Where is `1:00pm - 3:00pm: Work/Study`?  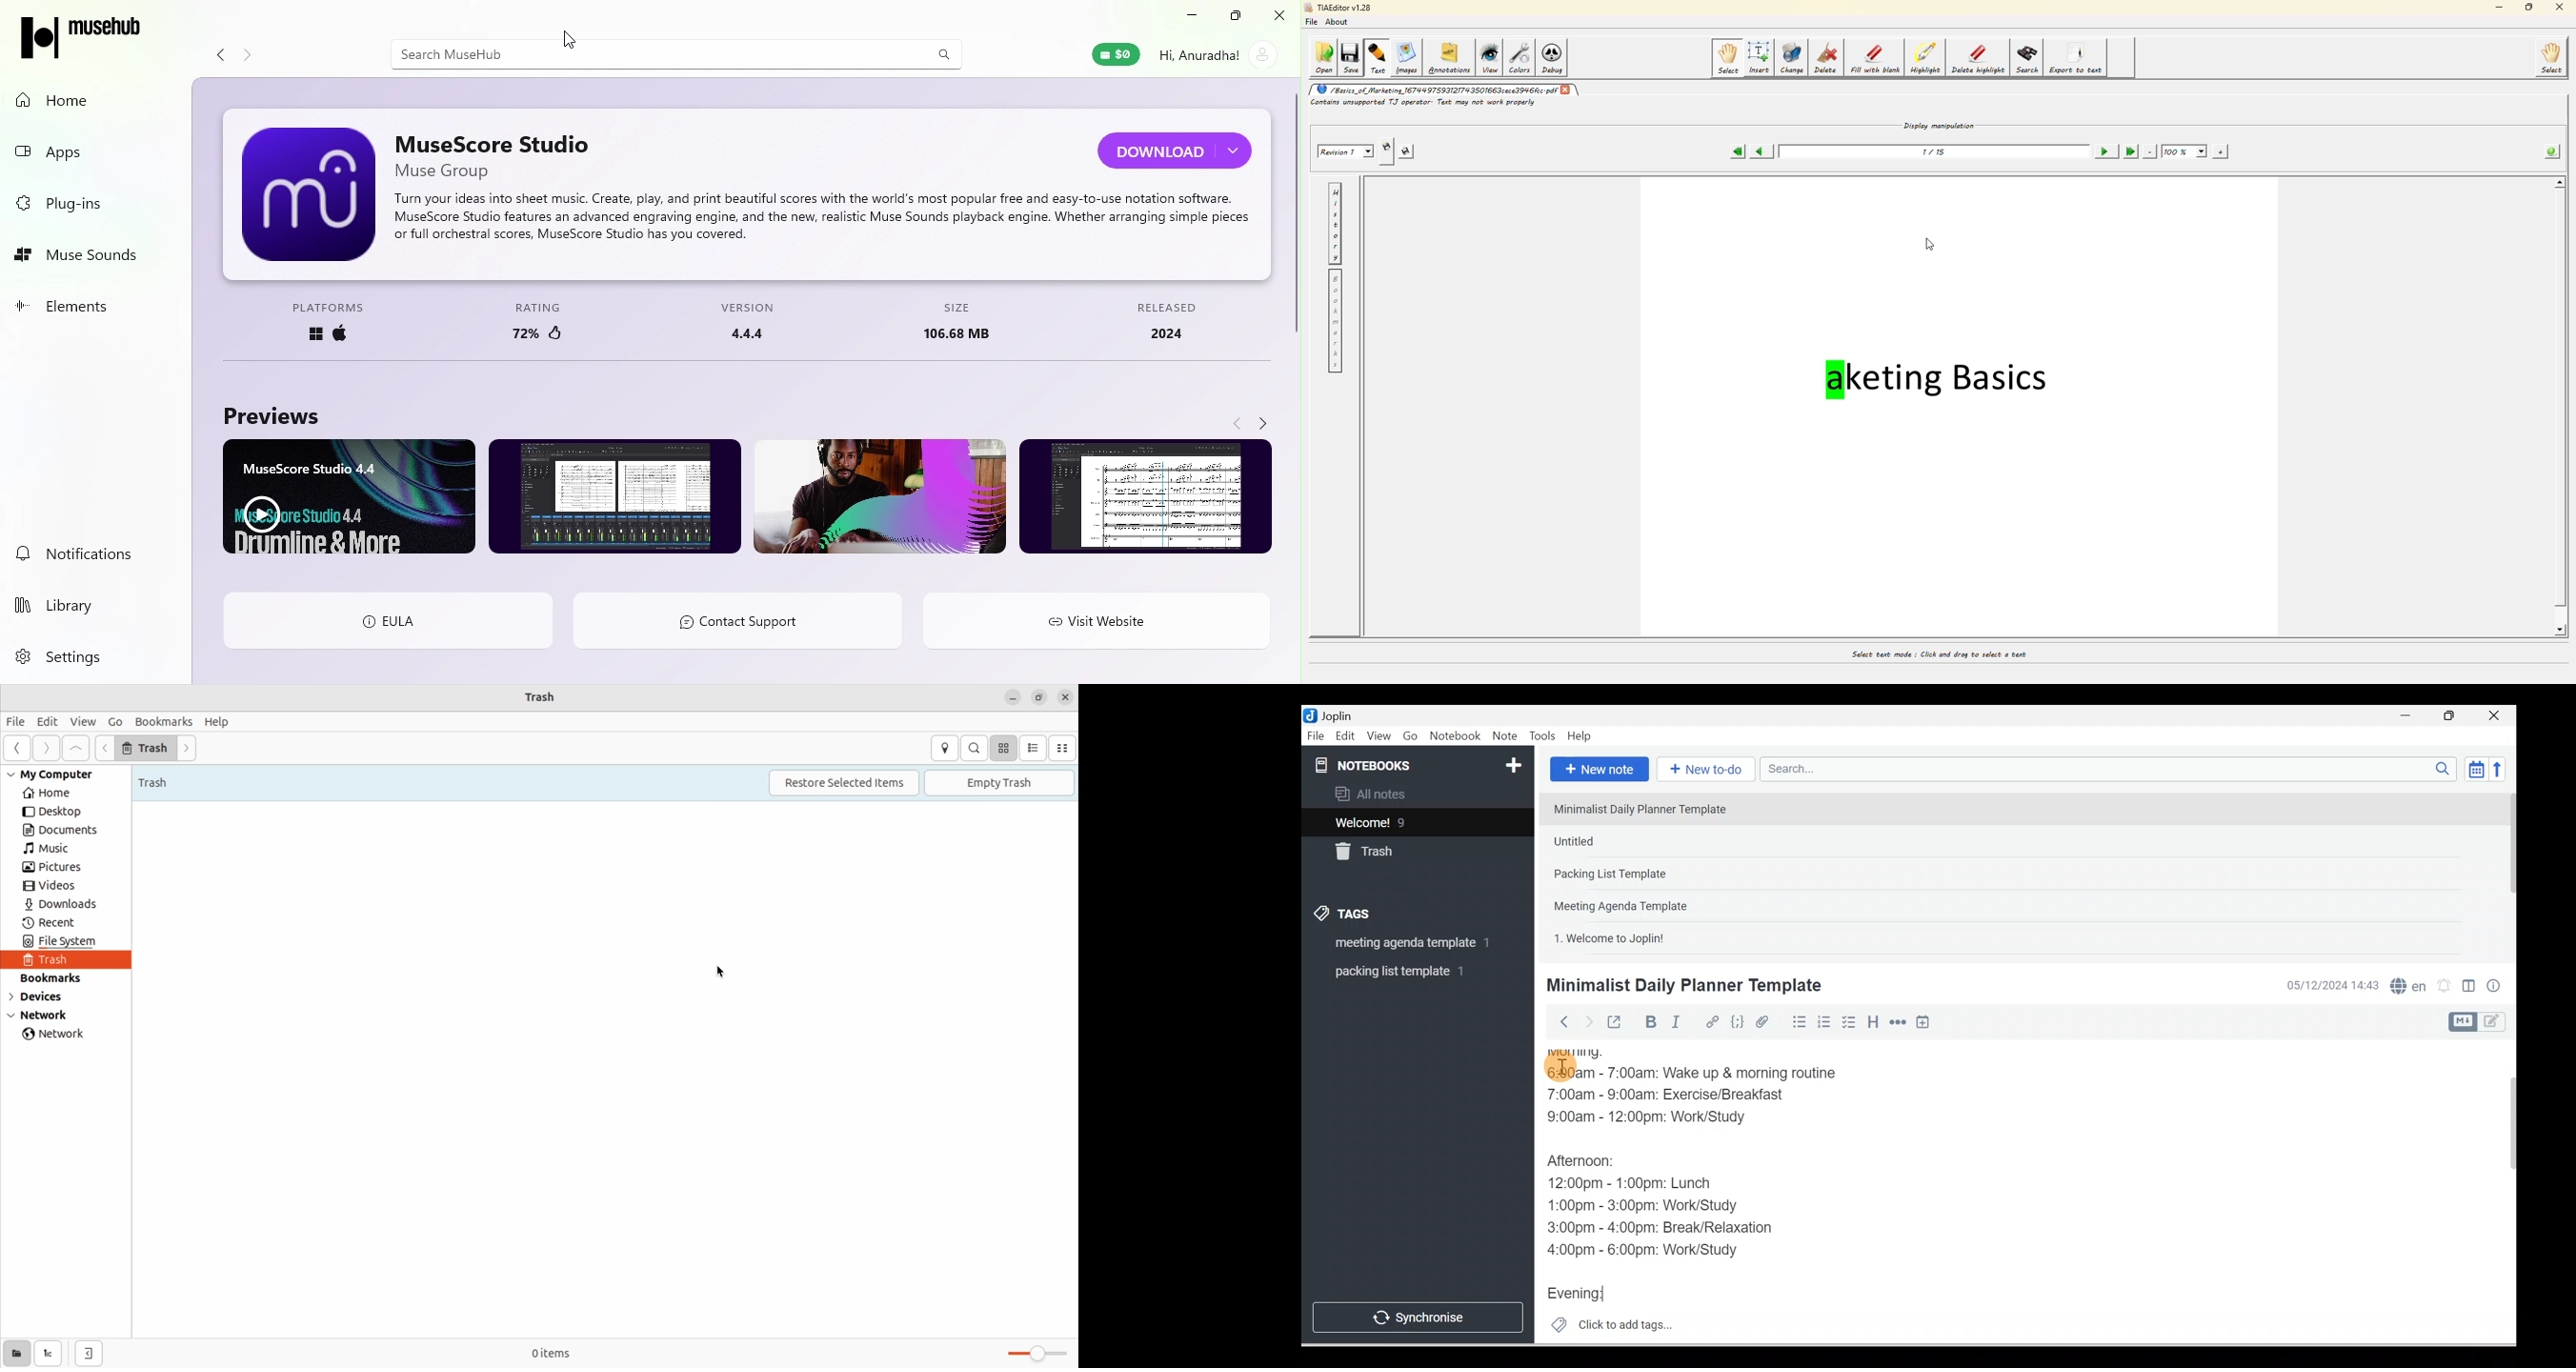 1:00pm - 3:00pm: Work/Study is located at coordinates (1643, 1205).